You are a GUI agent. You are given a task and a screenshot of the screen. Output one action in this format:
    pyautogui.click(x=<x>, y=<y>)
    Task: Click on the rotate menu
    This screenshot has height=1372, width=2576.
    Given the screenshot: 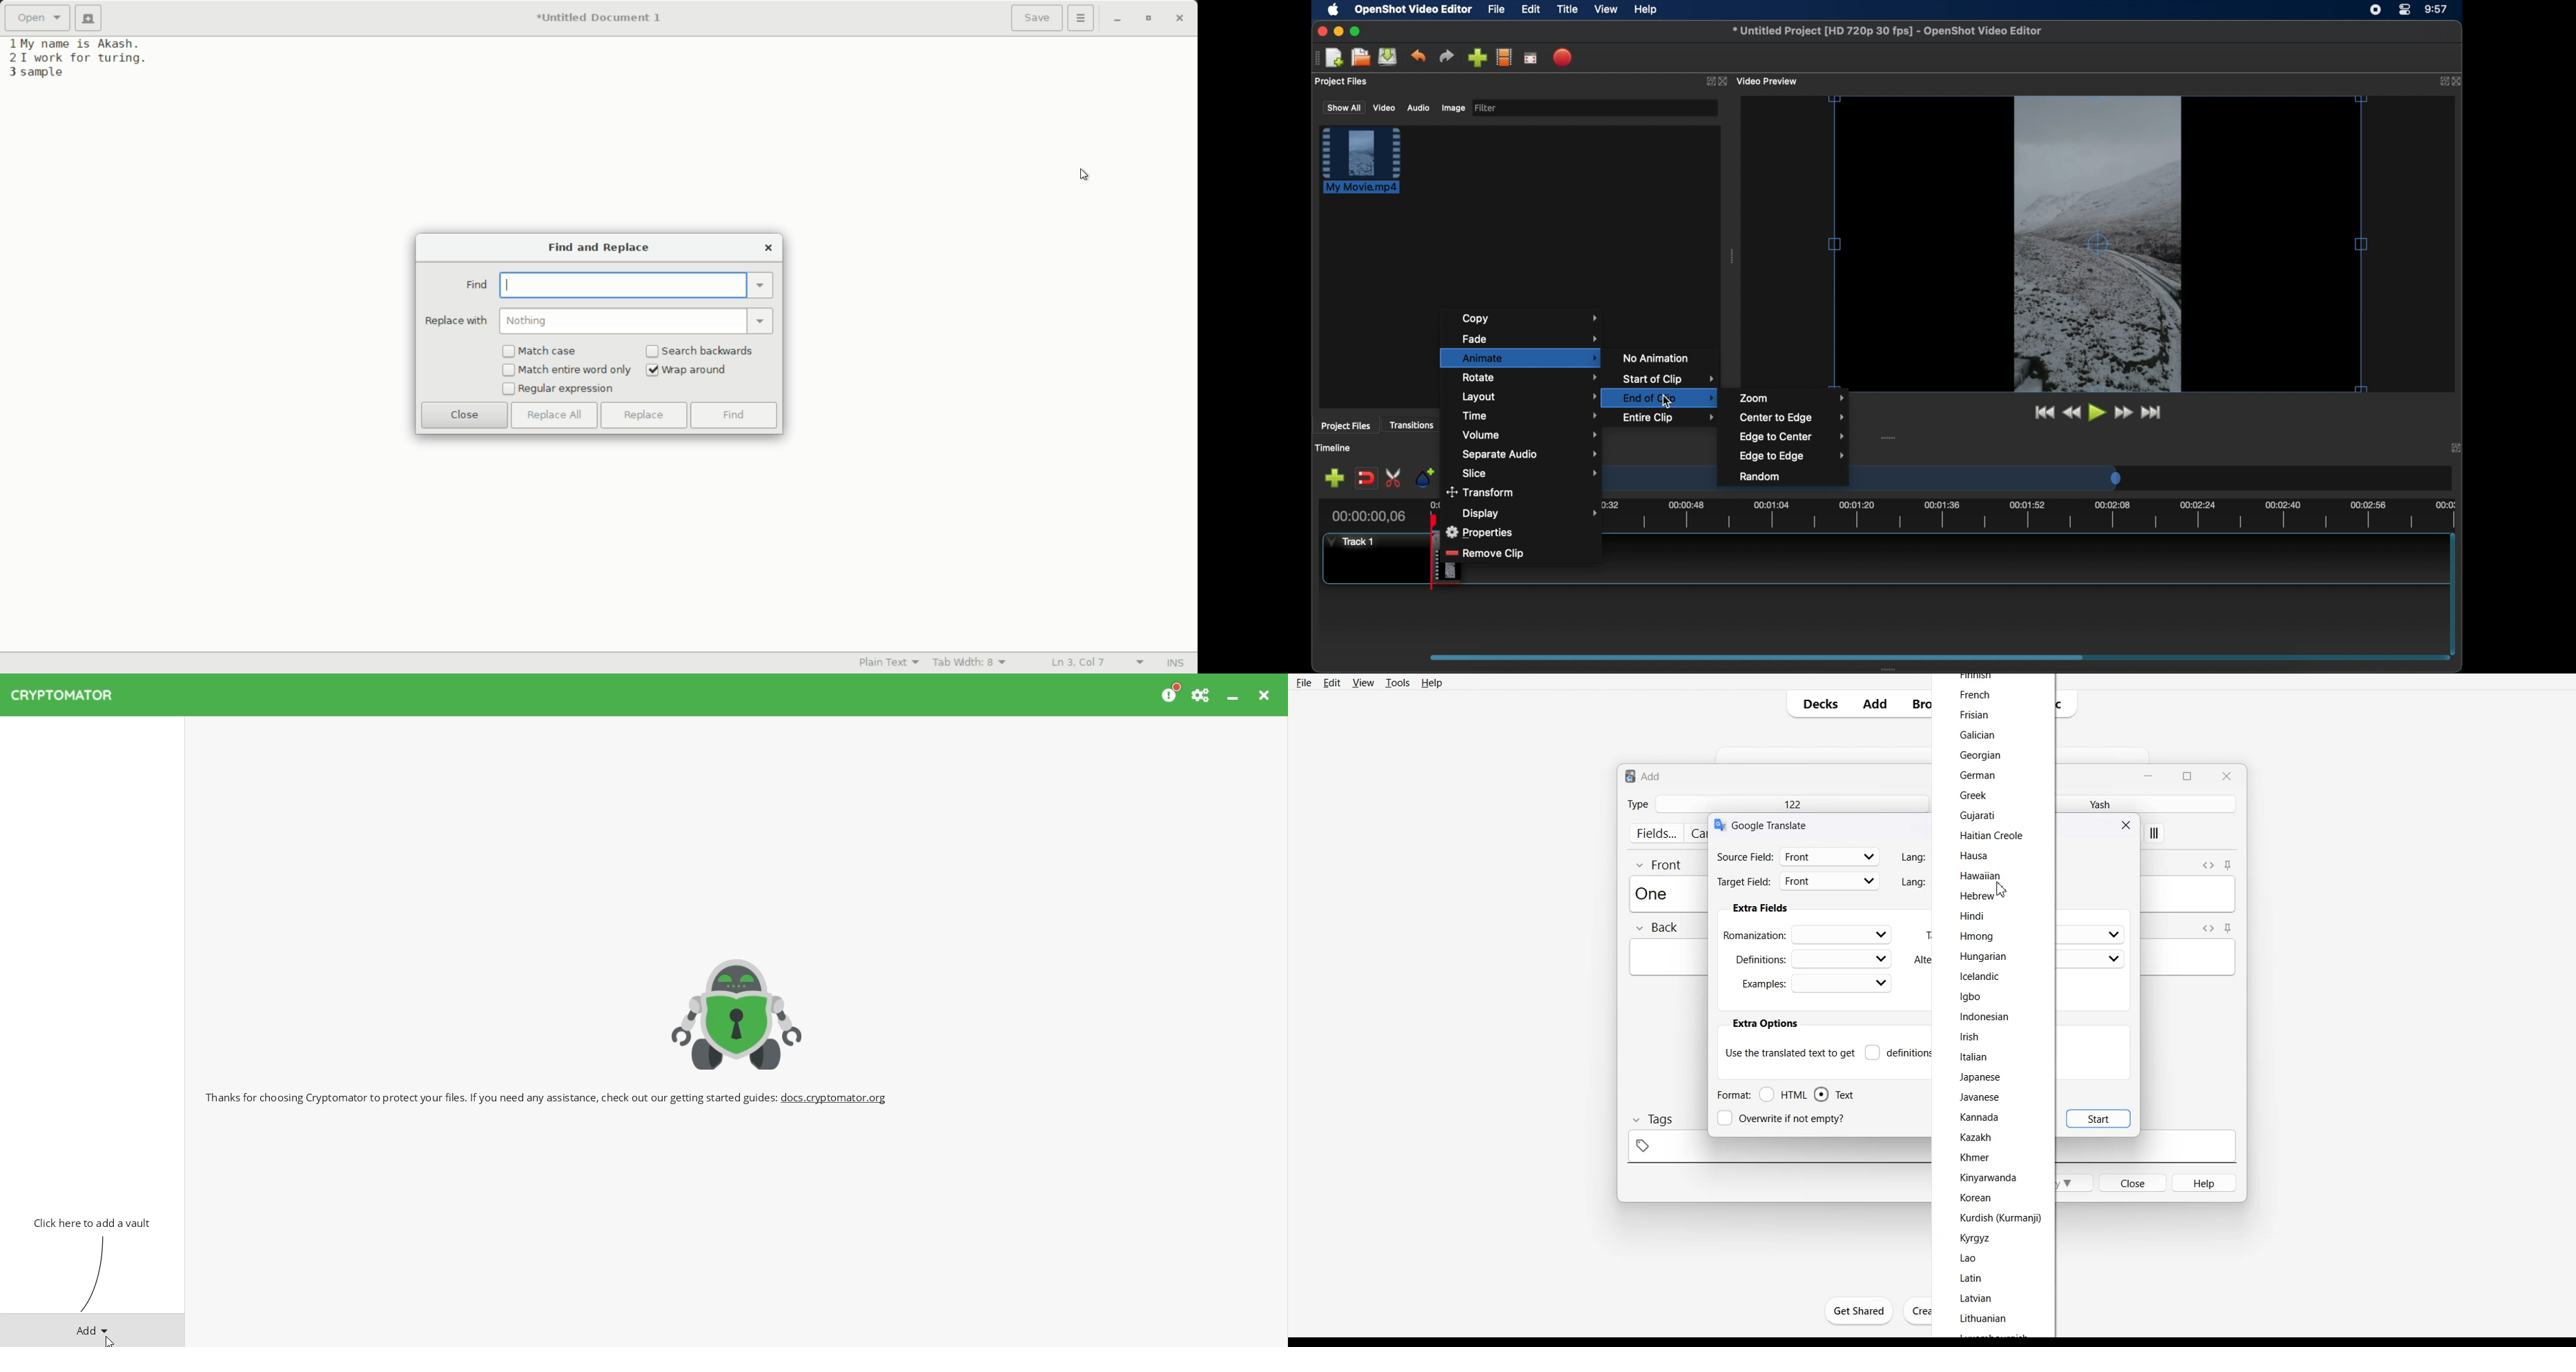 What is the action you would take?
    pyautogui.click(x=1531, y=377)
    